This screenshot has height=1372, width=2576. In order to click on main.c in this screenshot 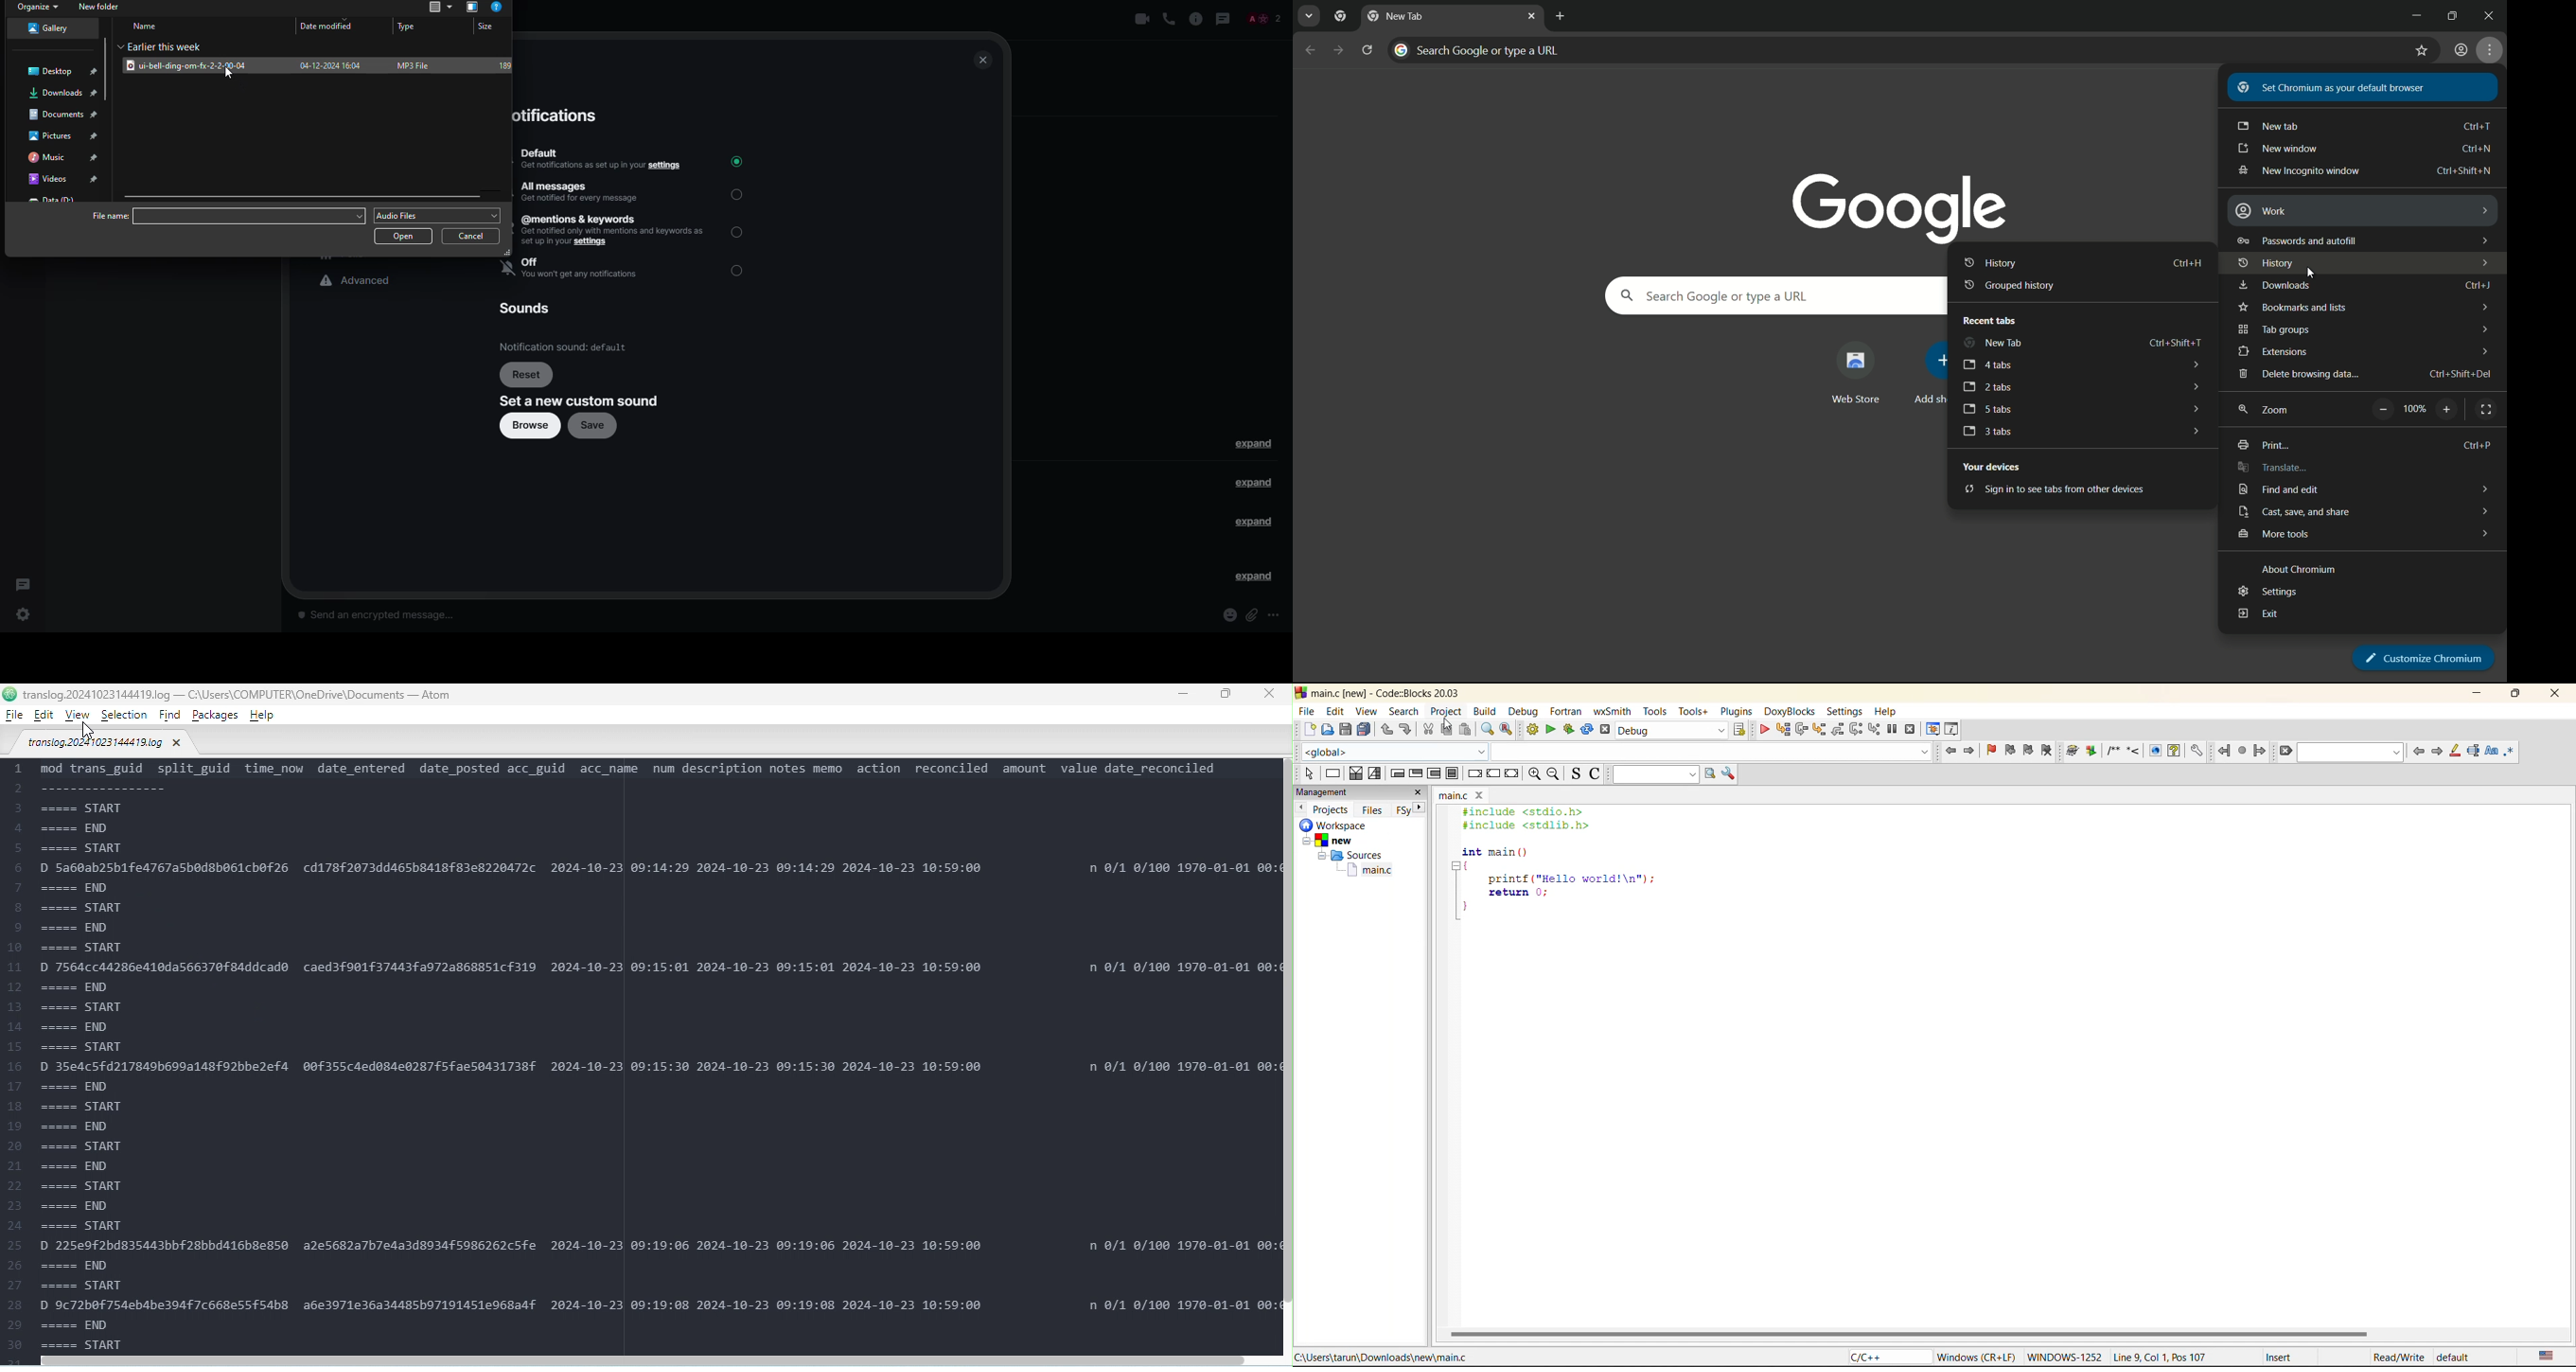, I will do `click(1373, 872)`.